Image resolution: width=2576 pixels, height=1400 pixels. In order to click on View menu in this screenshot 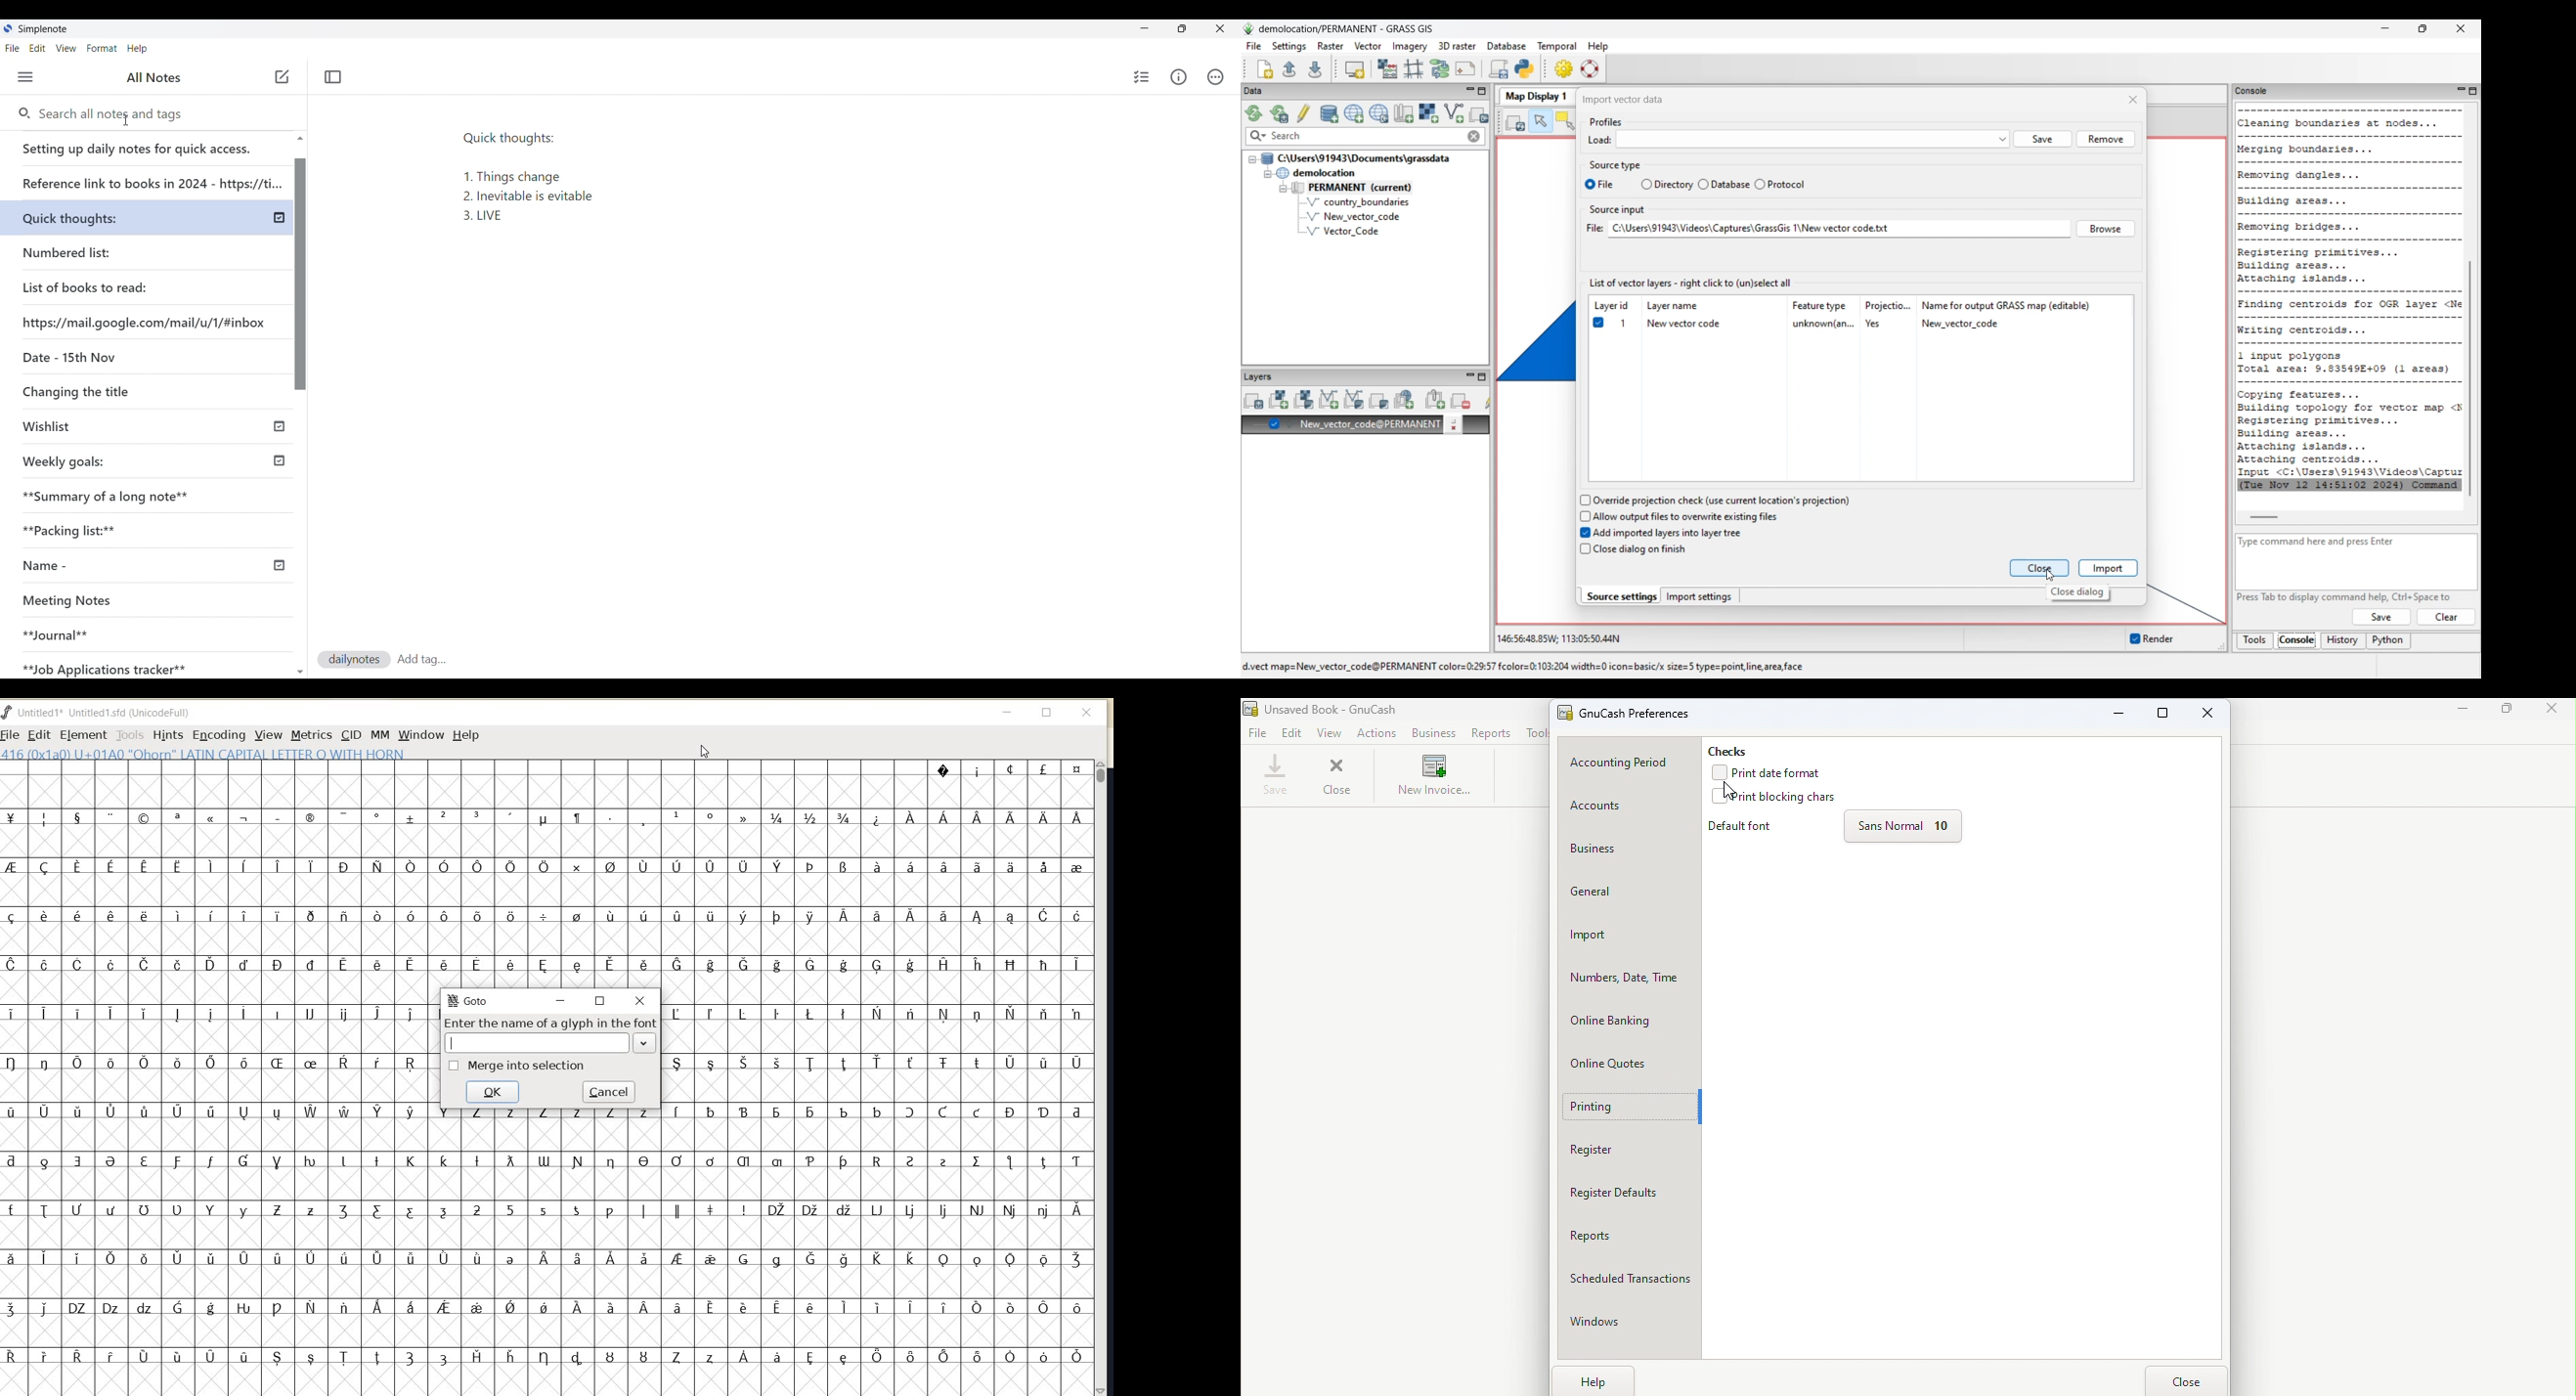, I will do `click(66, 48)`.